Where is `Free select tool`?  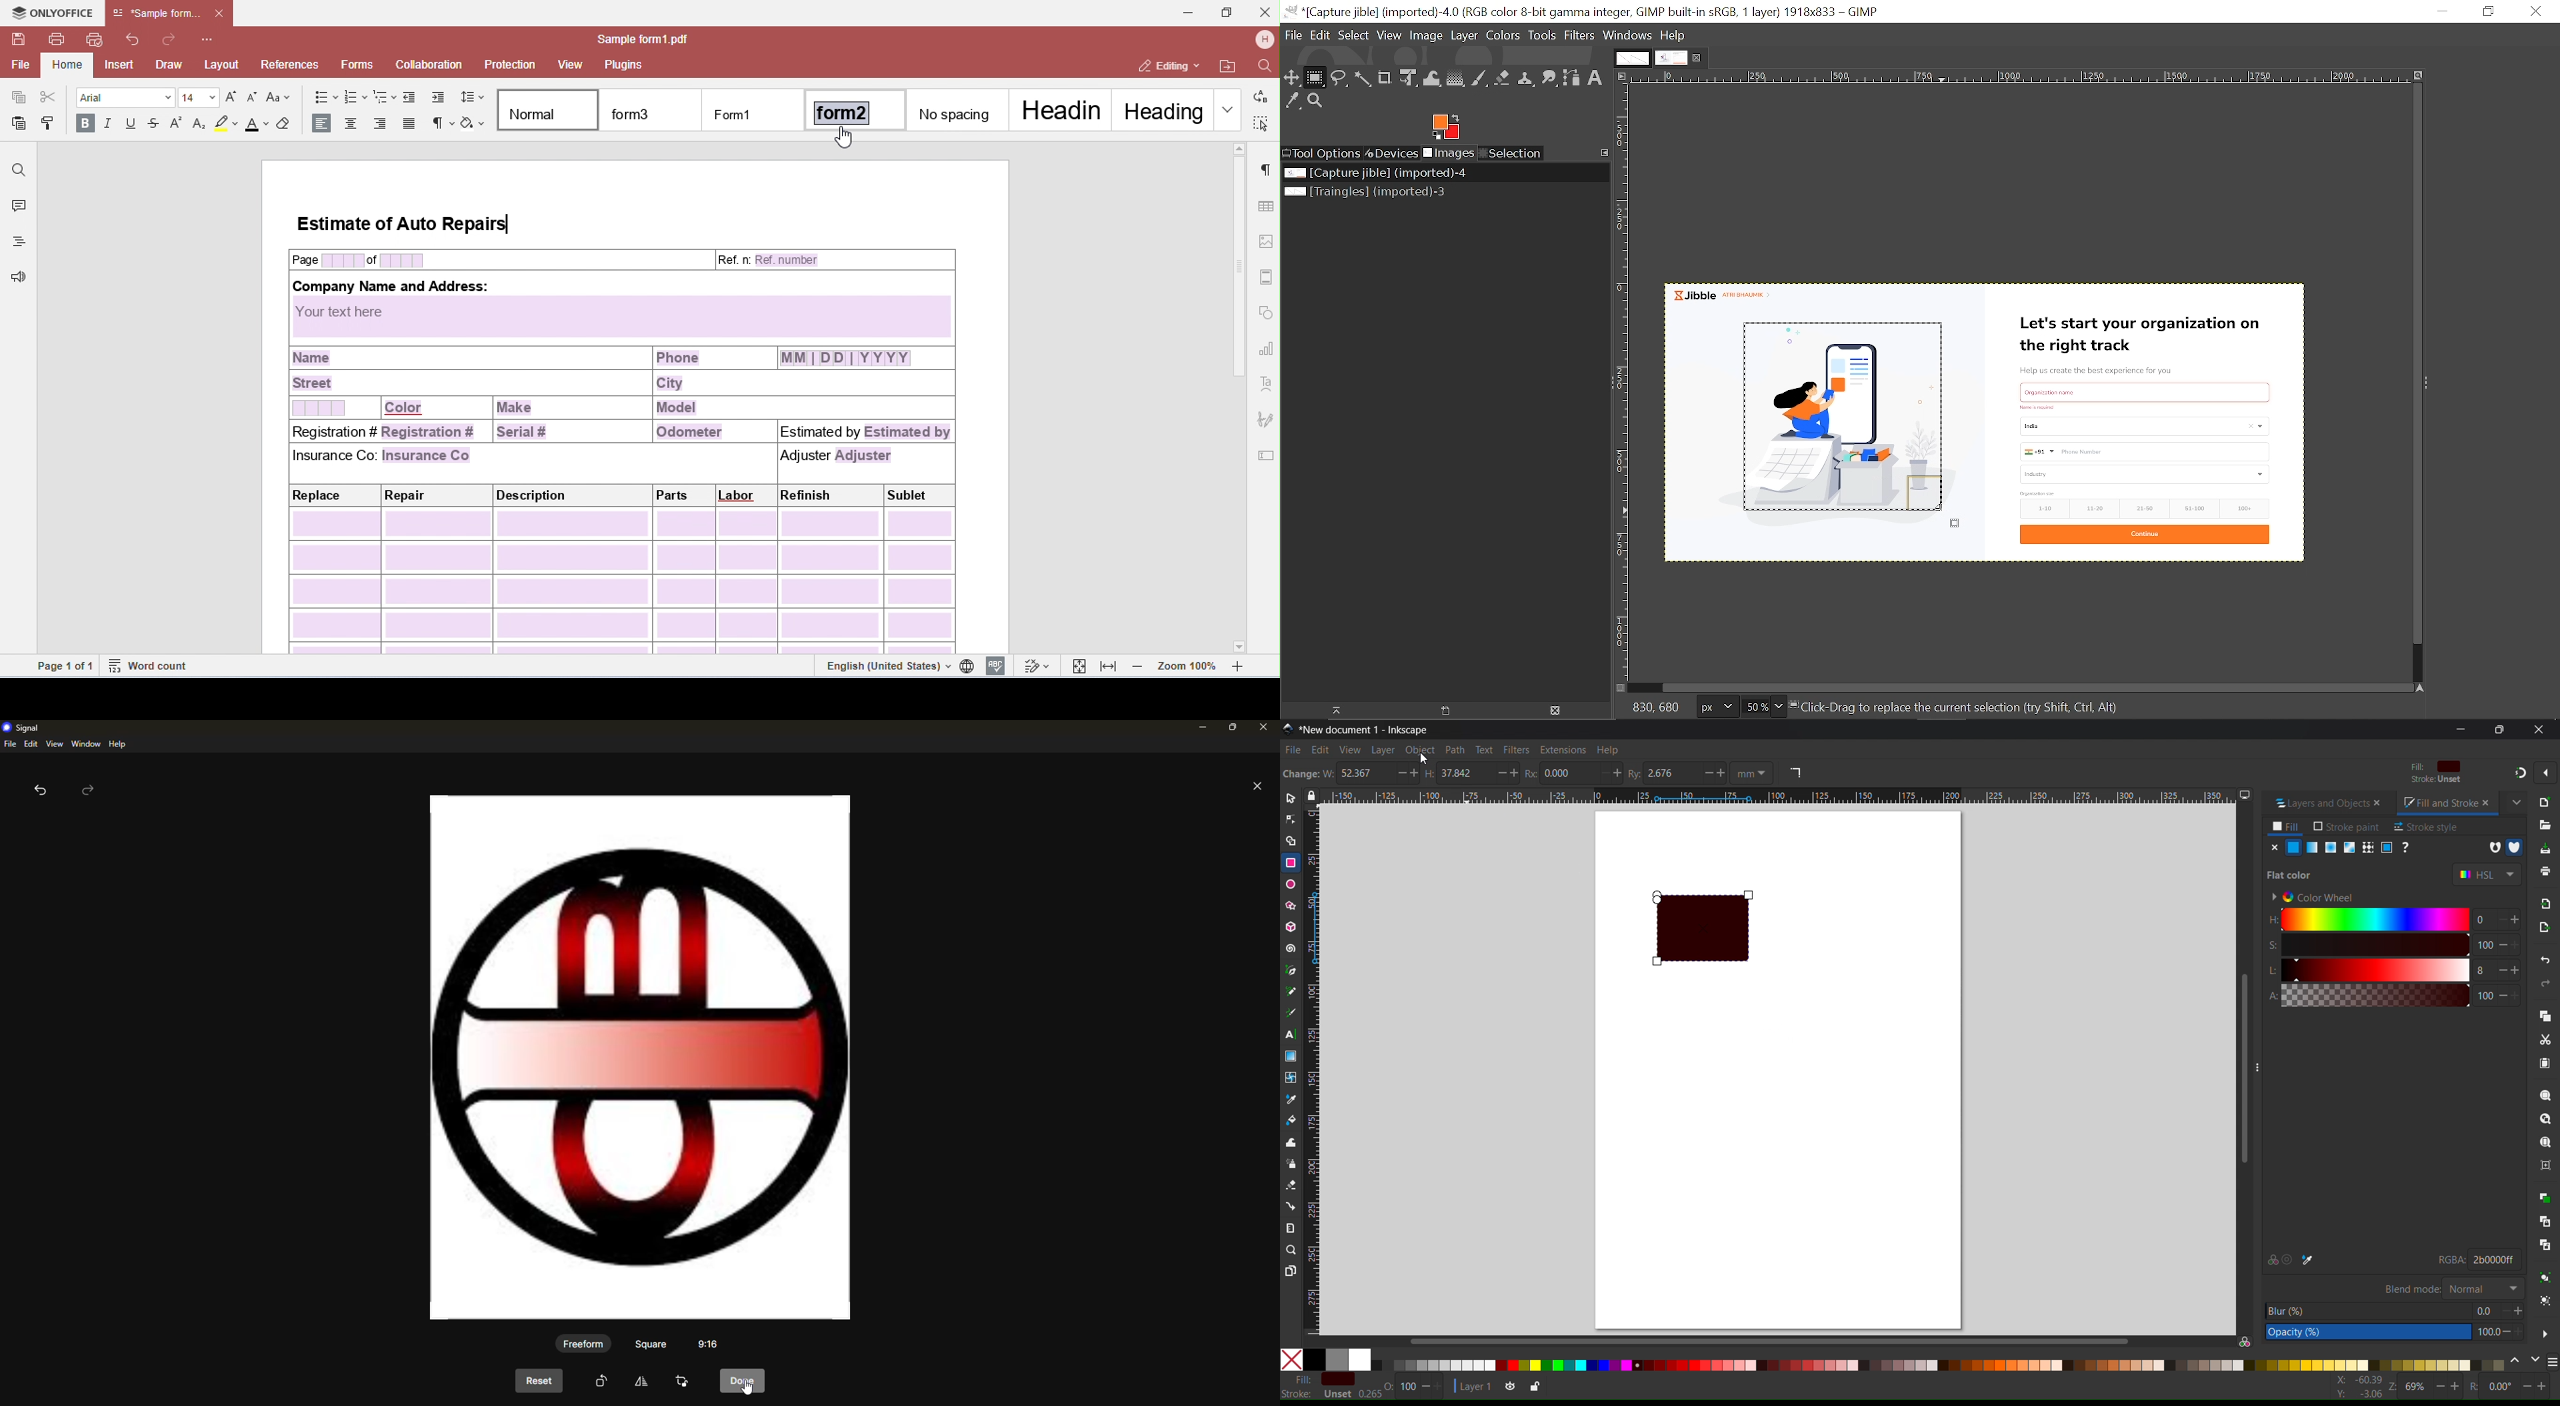 Free select tool is located at coordinates (1338, 79).